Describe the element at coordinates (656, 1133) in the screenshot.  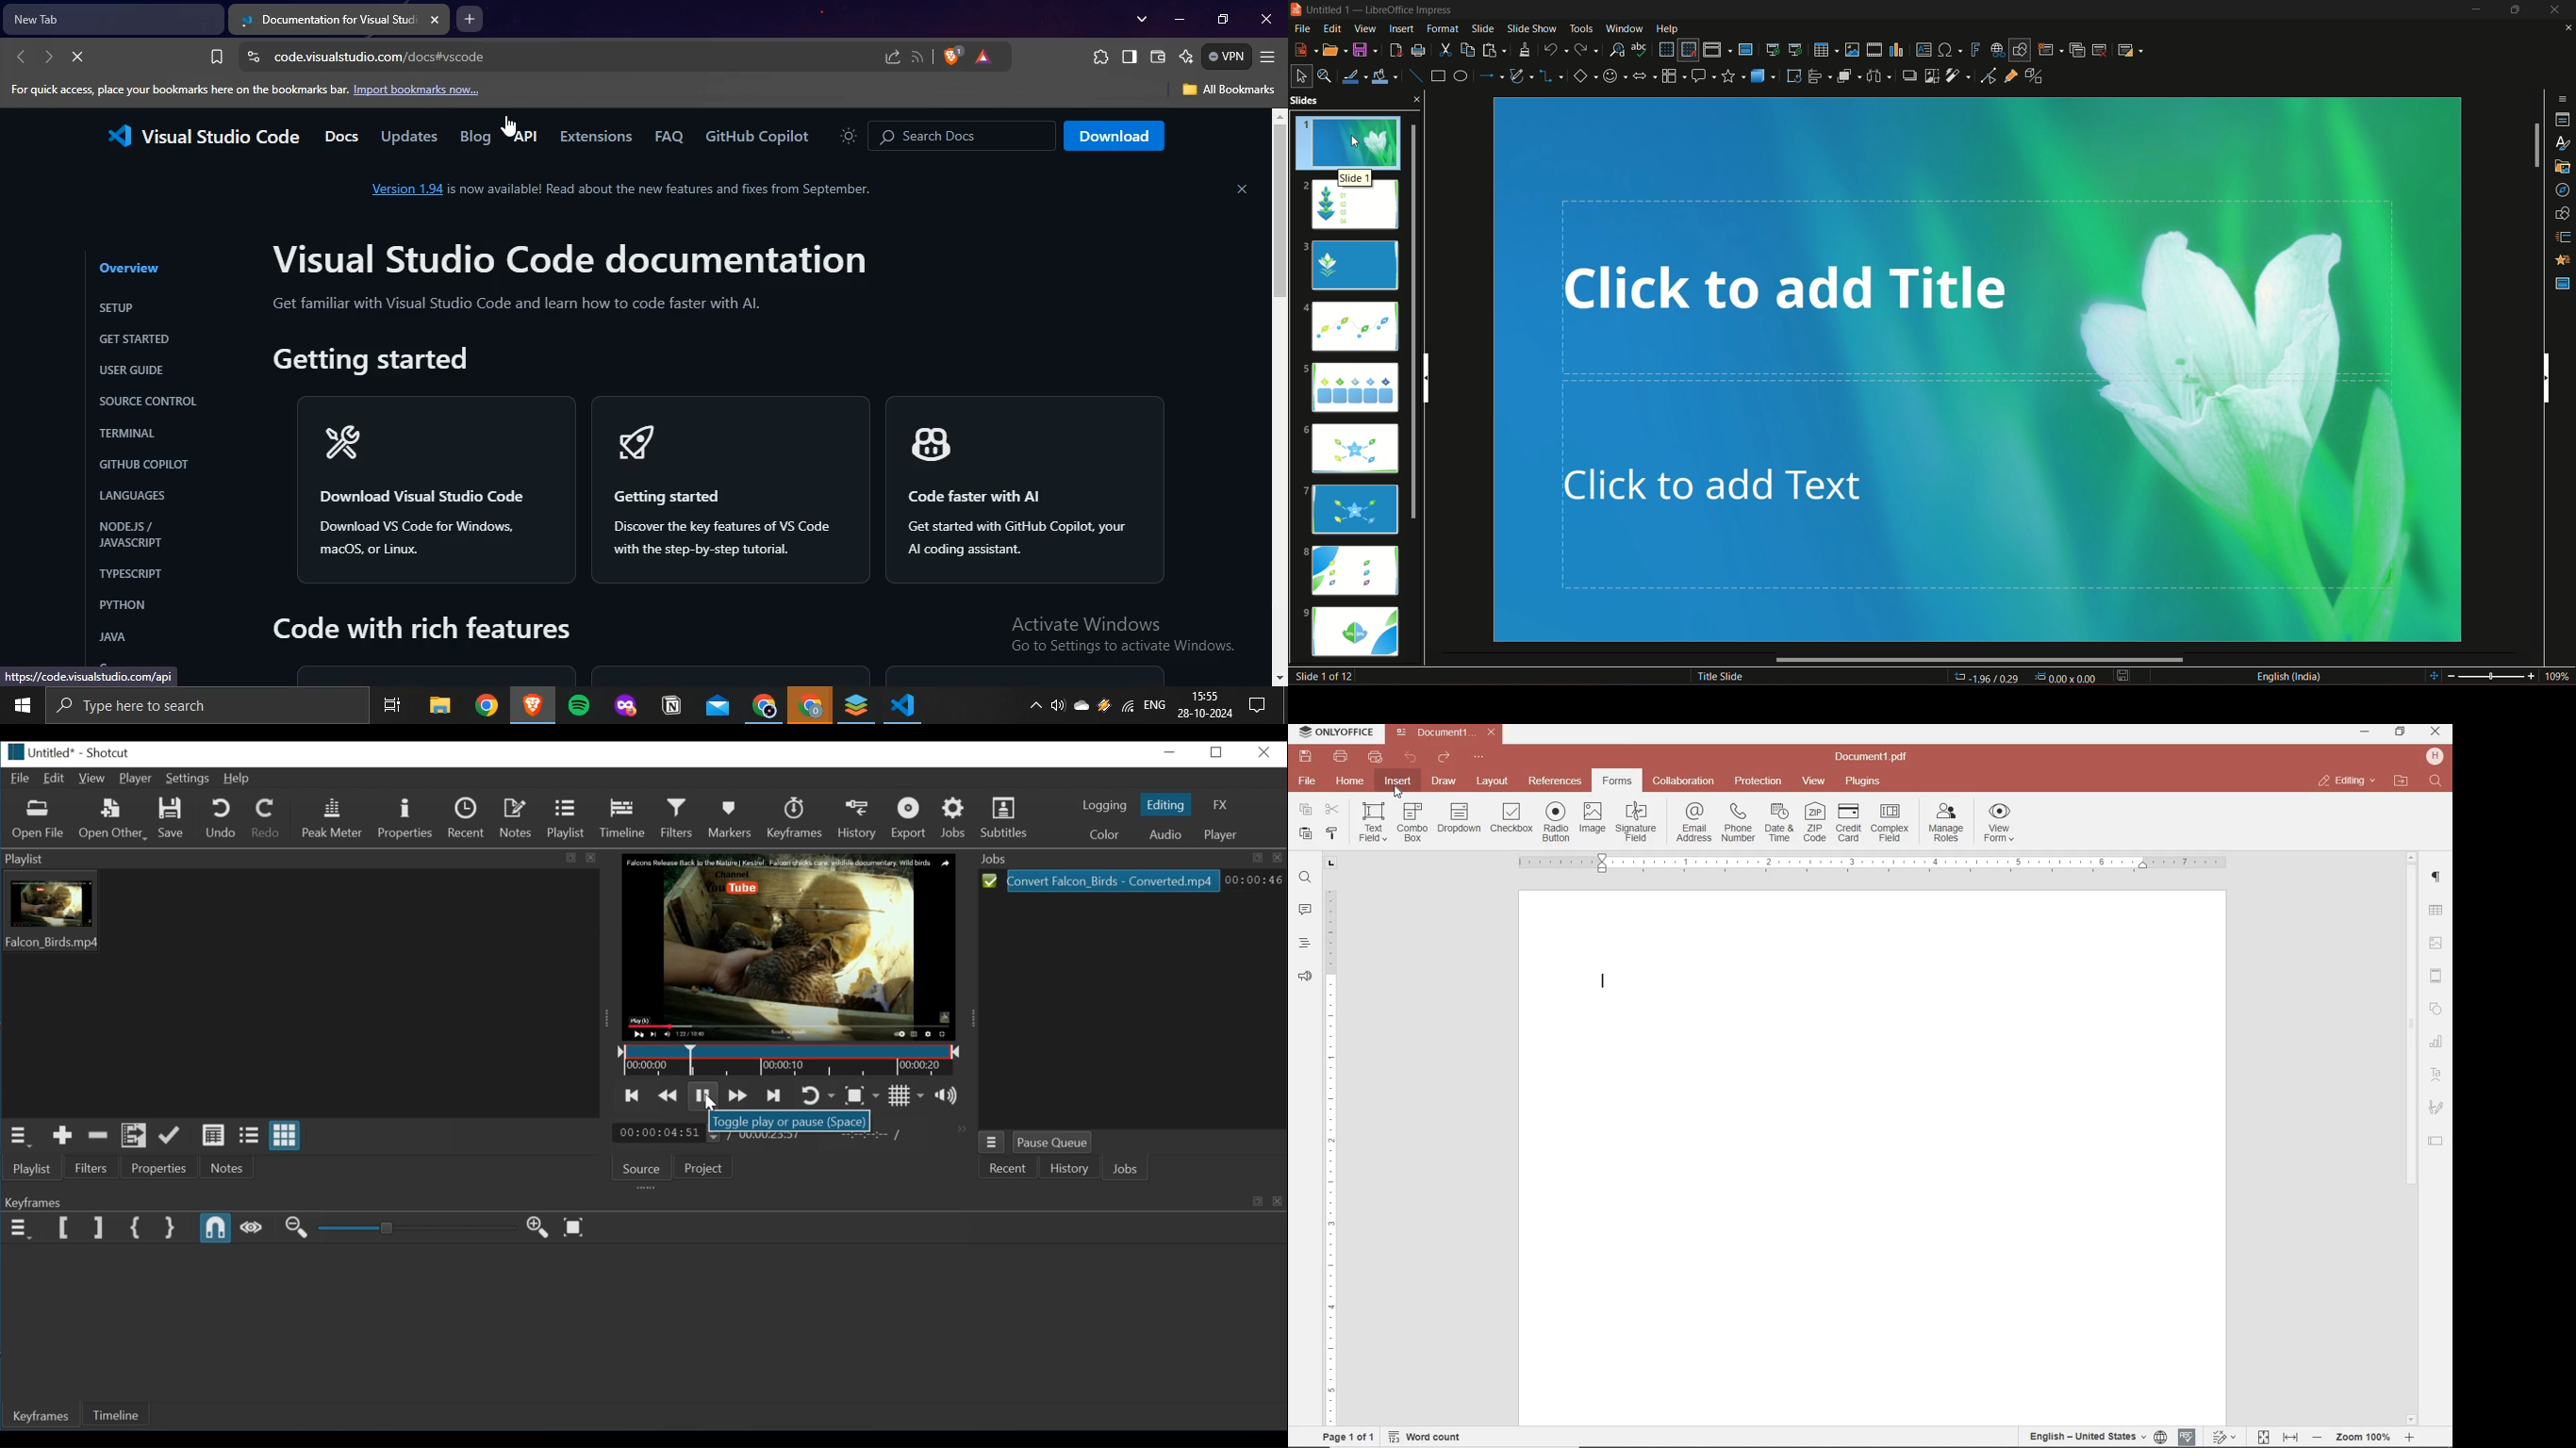
I see `00:00:04:50` at that location.